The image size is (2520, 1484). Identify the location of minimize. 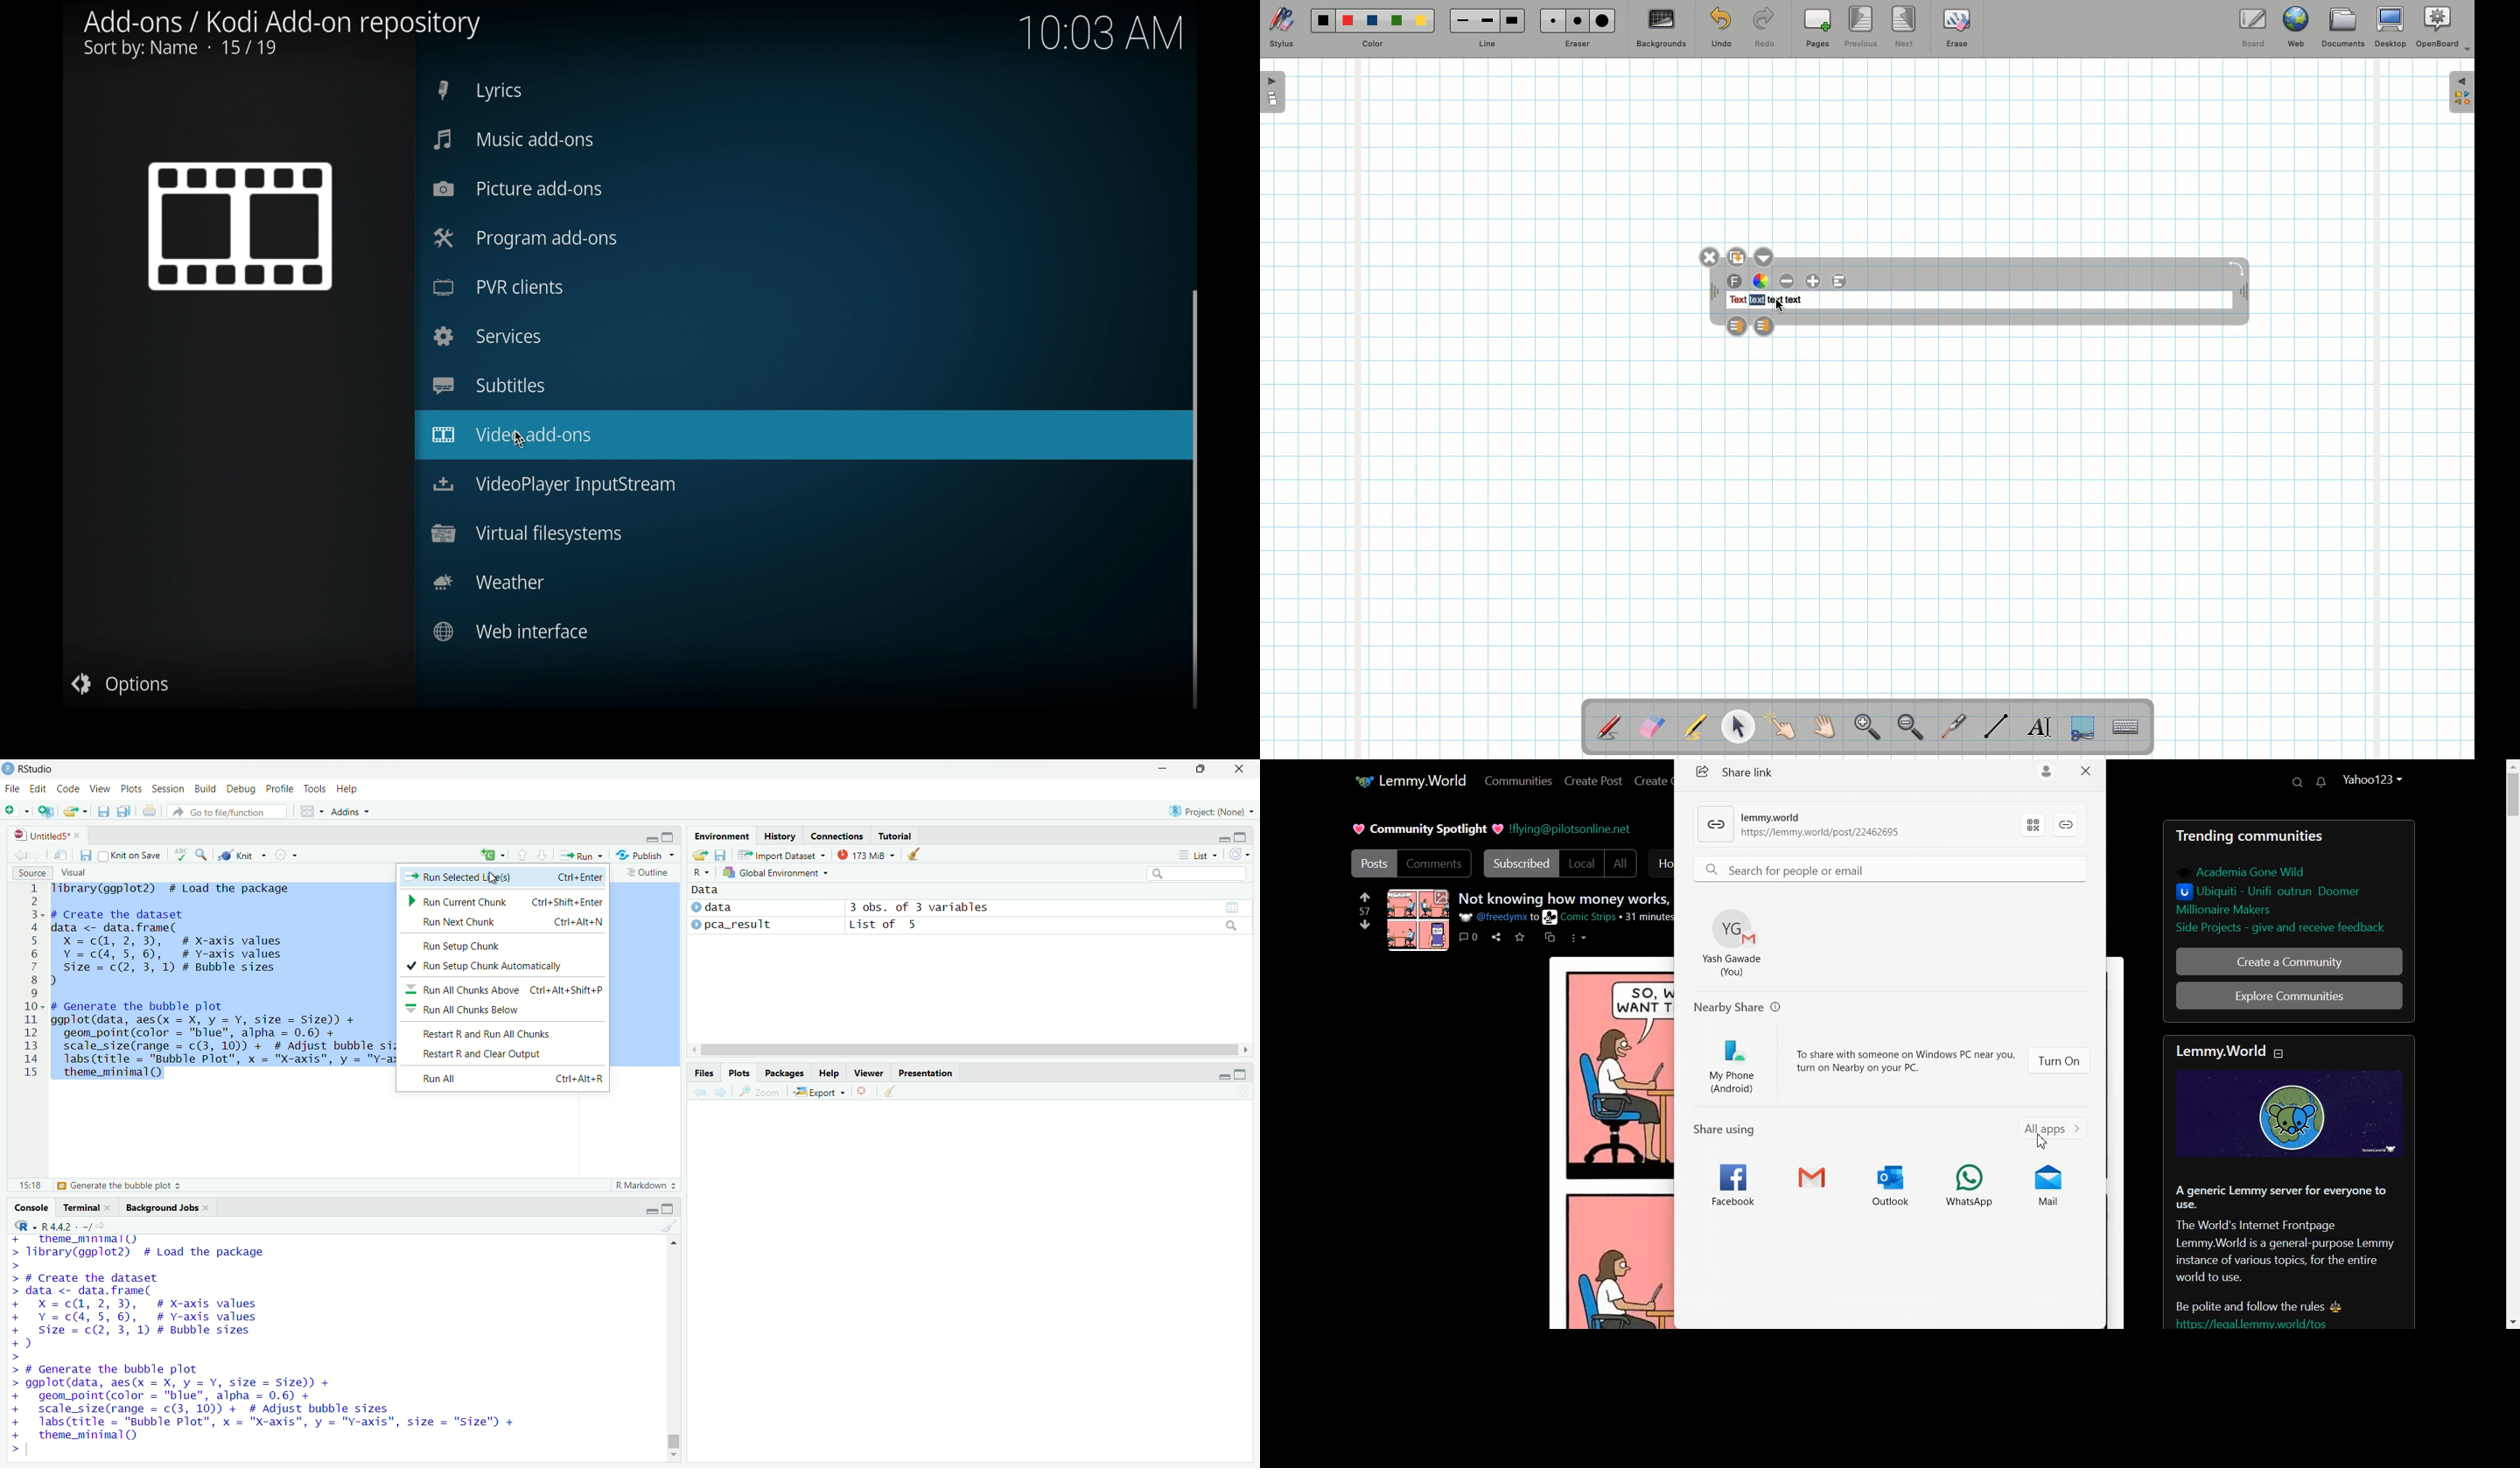
(650, 1209).